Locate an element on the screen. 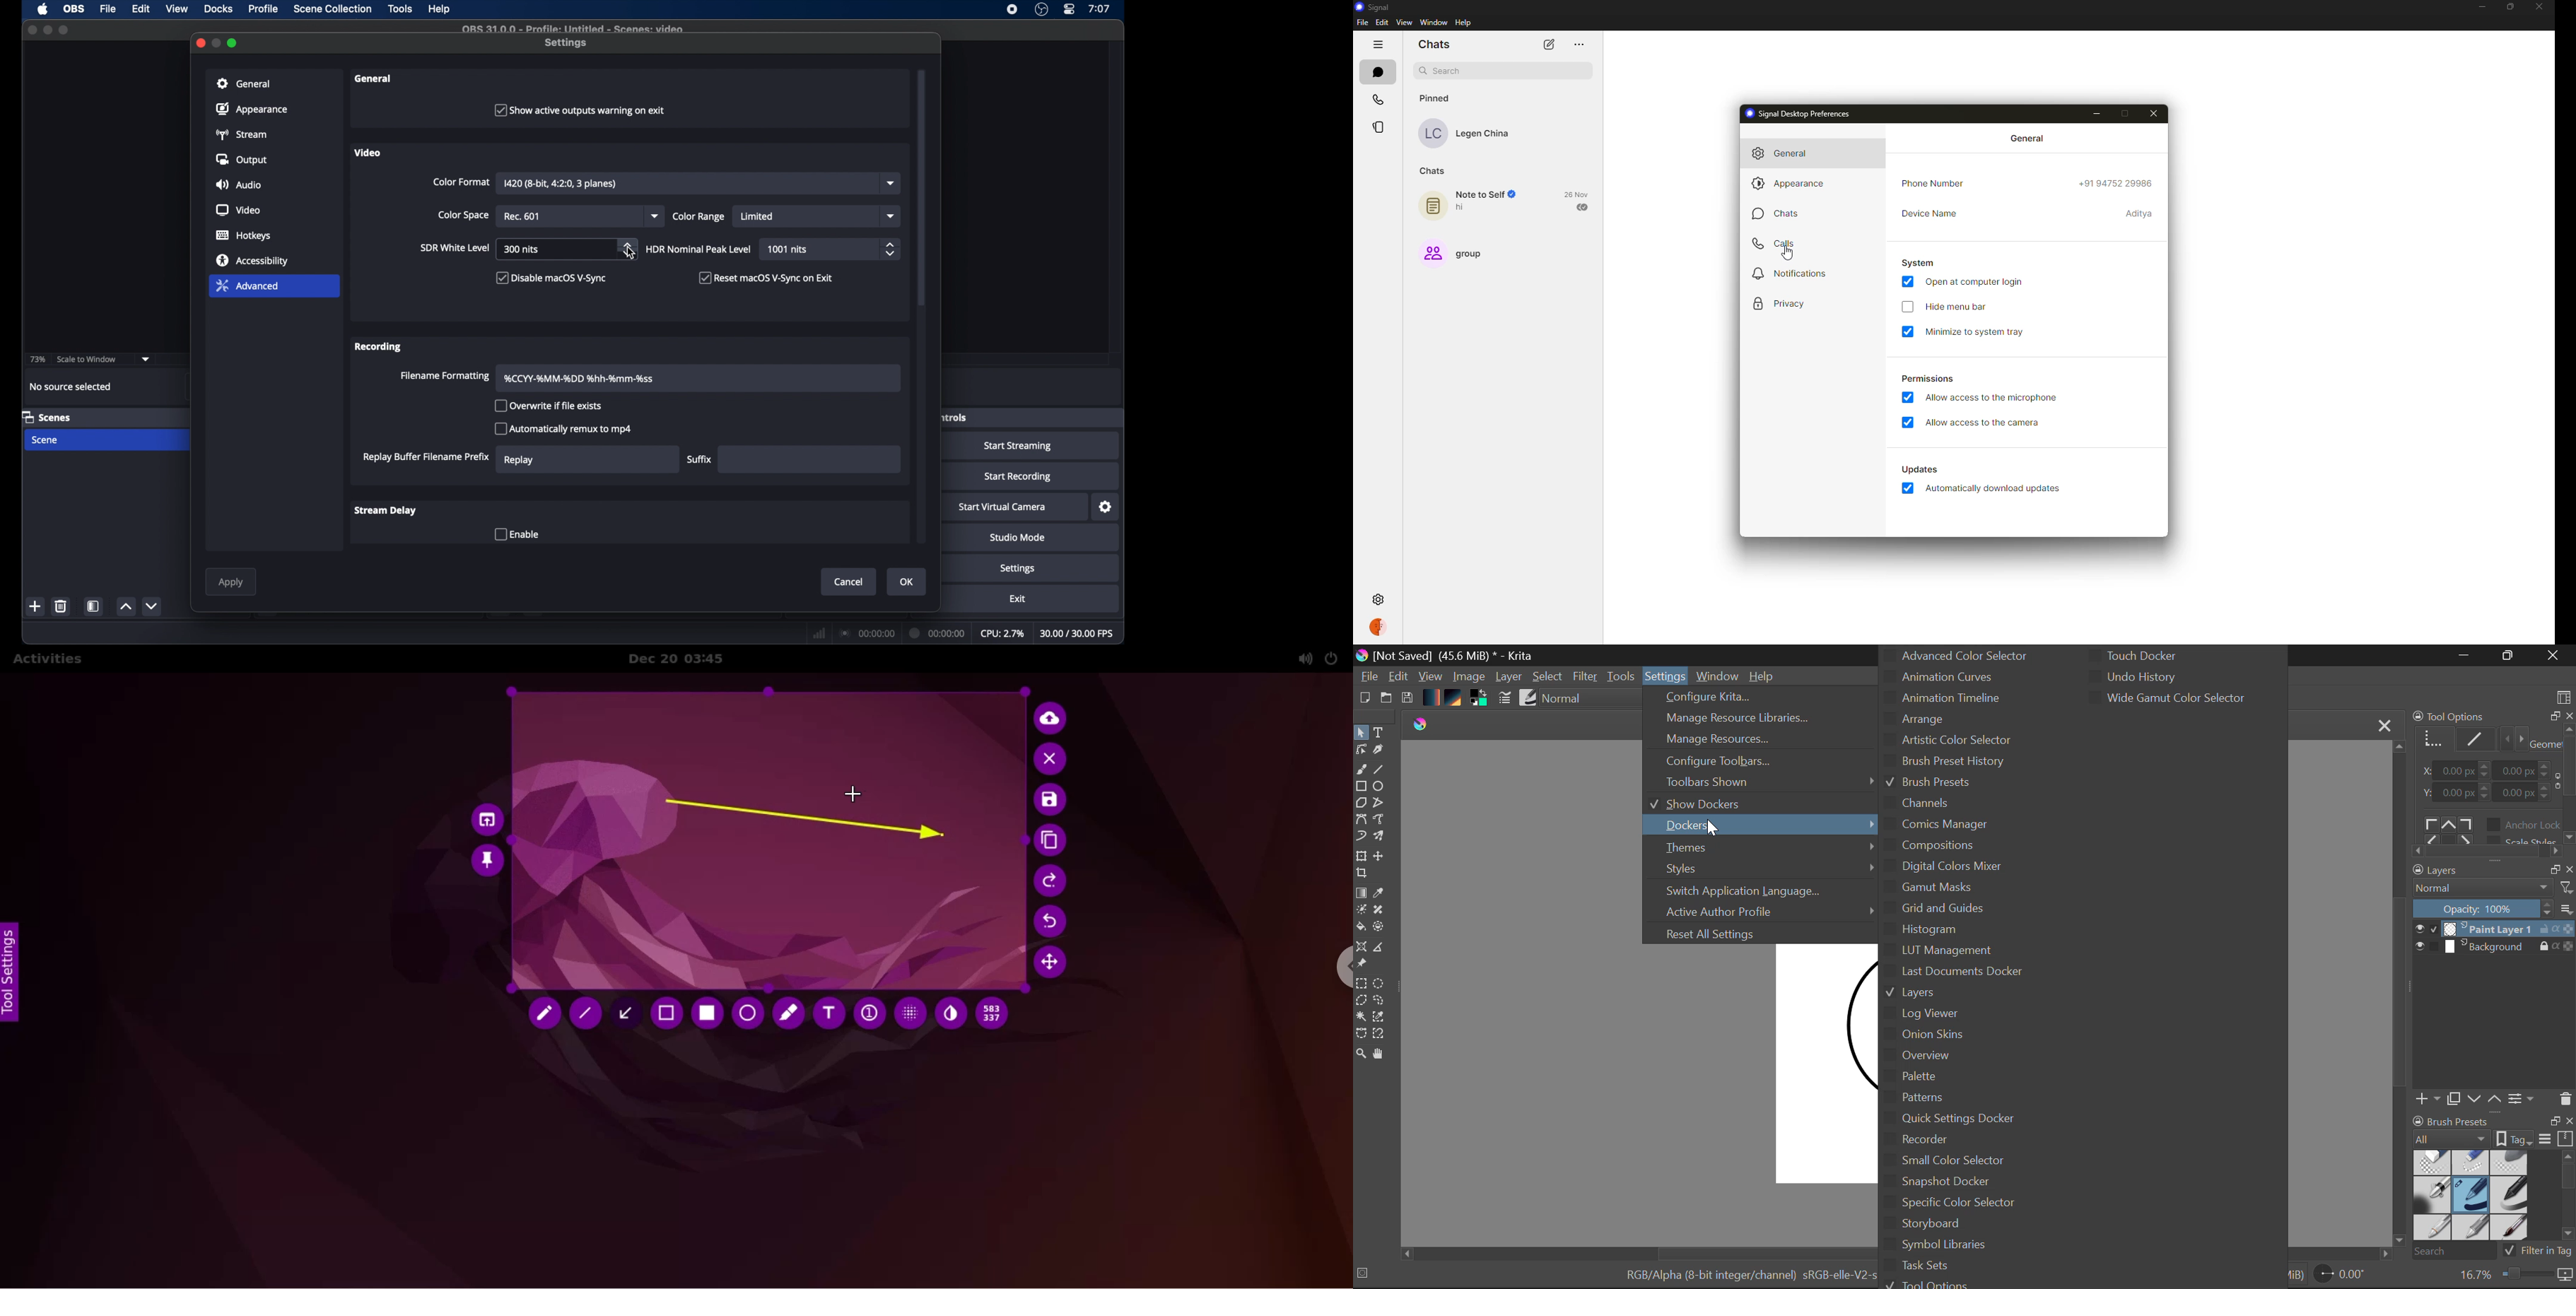  dropdown is located at coordinates (656, 216).